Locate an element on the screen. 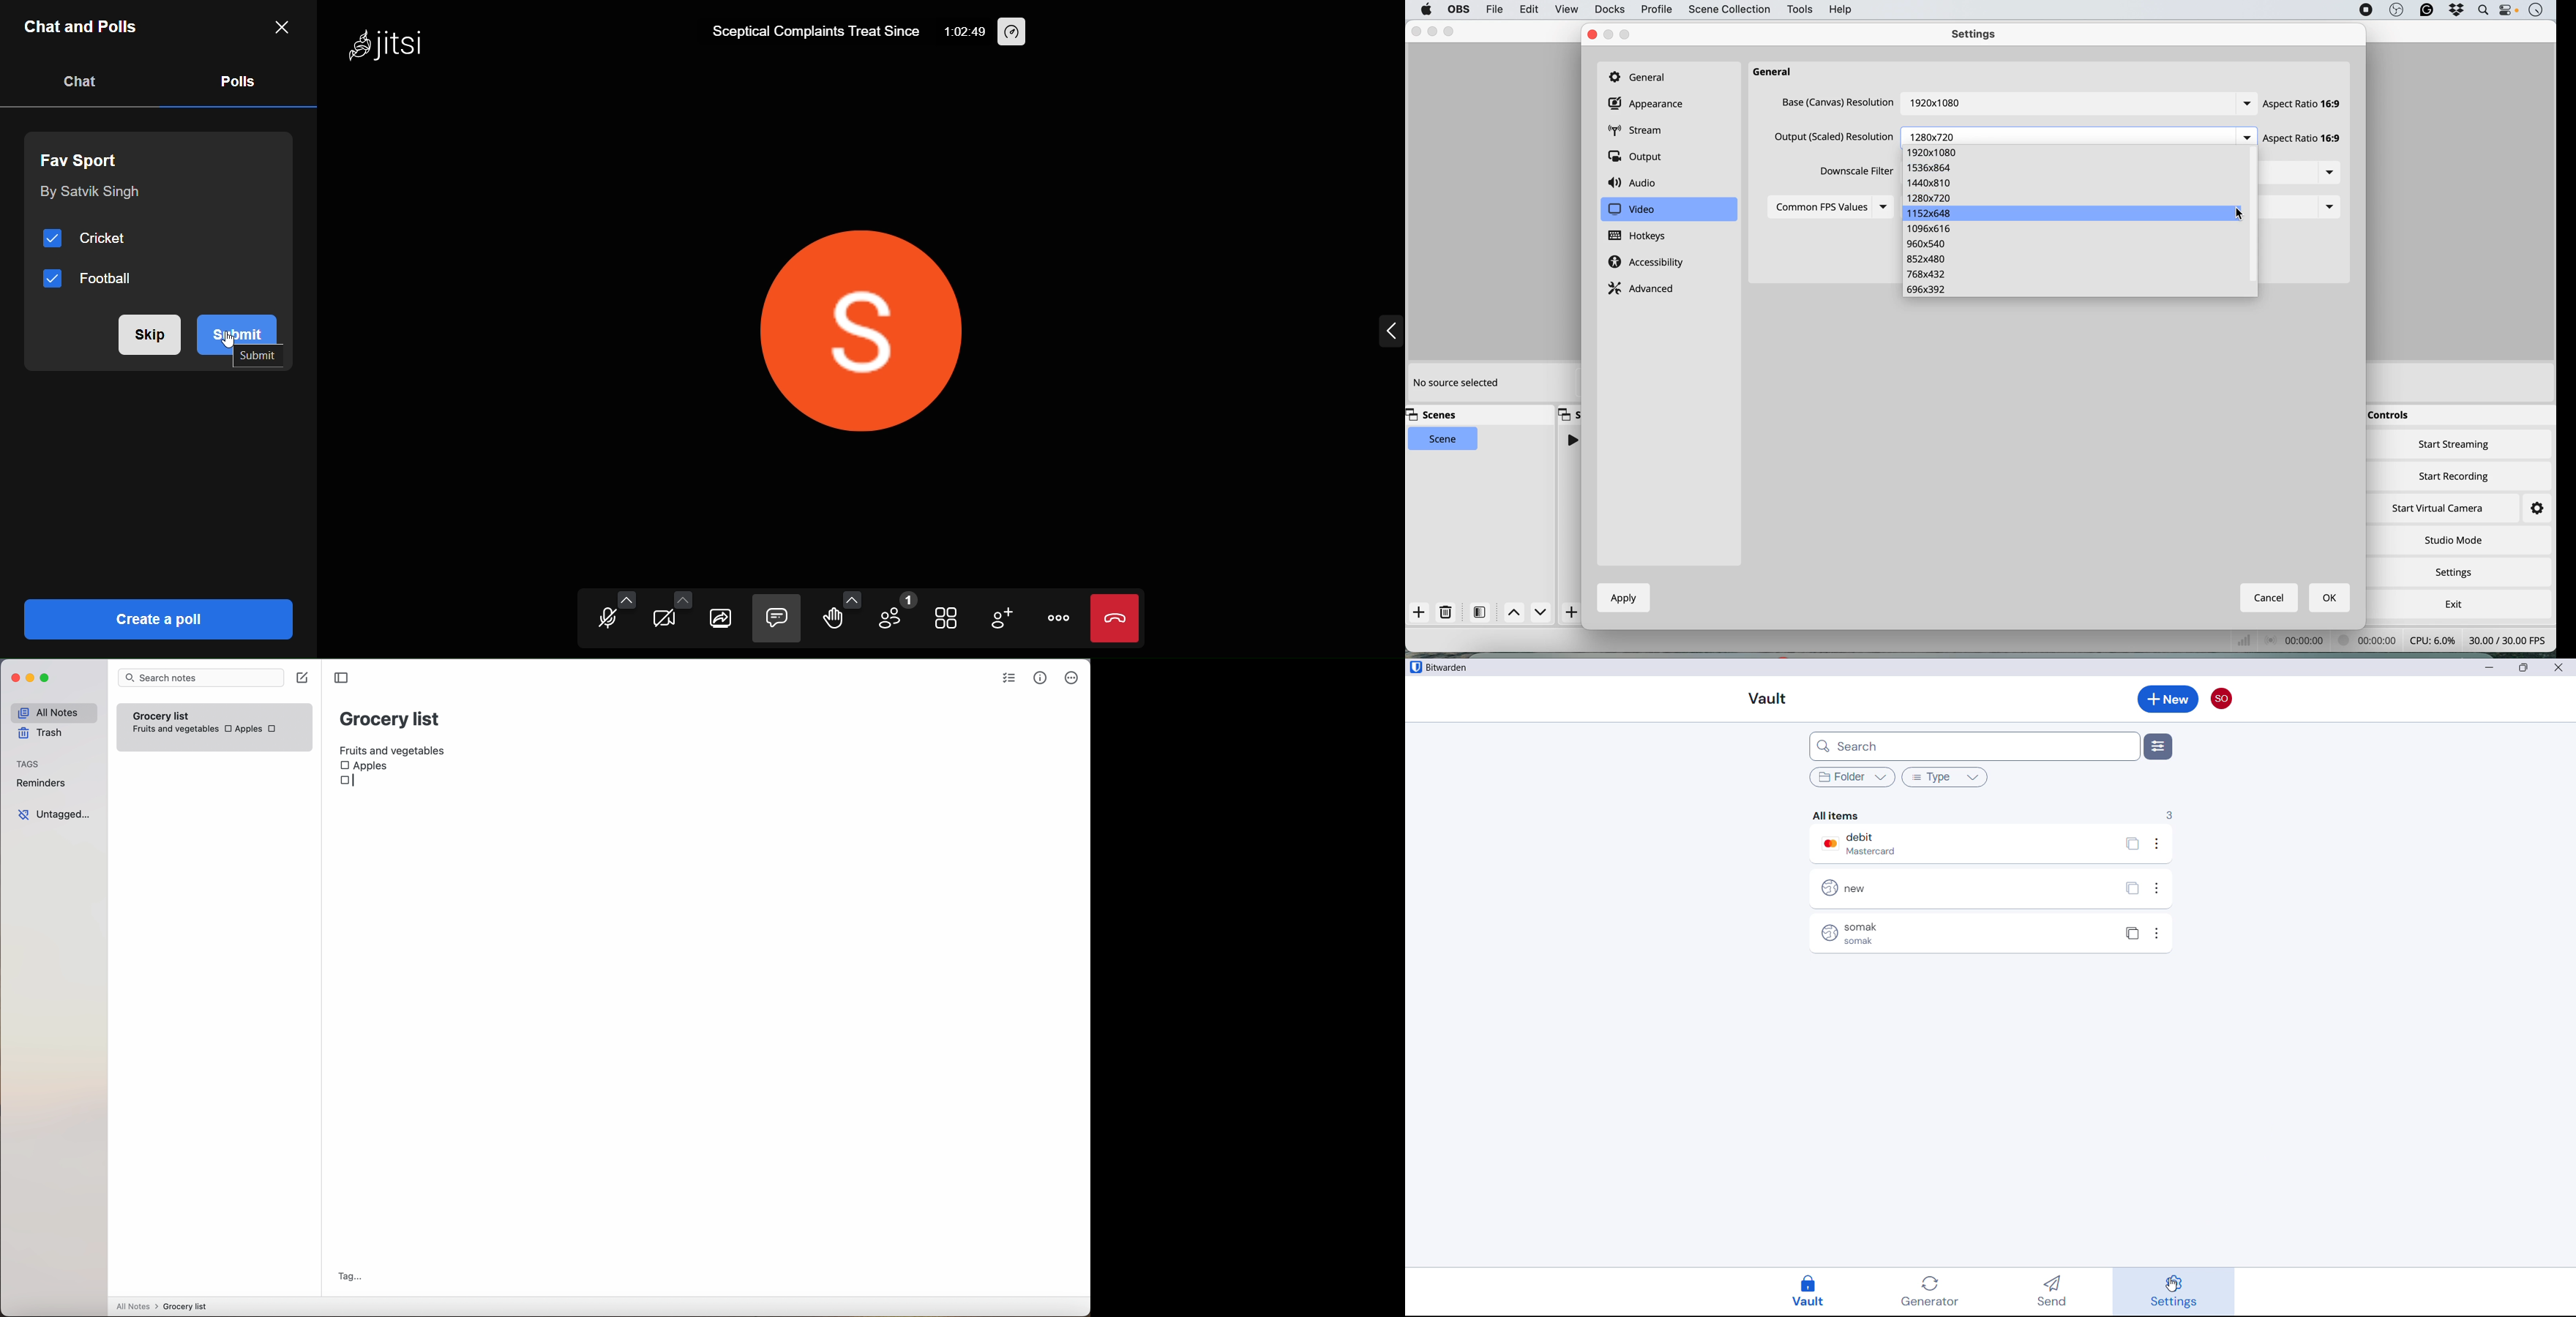  Play  is located at coordinates (1572, 440).